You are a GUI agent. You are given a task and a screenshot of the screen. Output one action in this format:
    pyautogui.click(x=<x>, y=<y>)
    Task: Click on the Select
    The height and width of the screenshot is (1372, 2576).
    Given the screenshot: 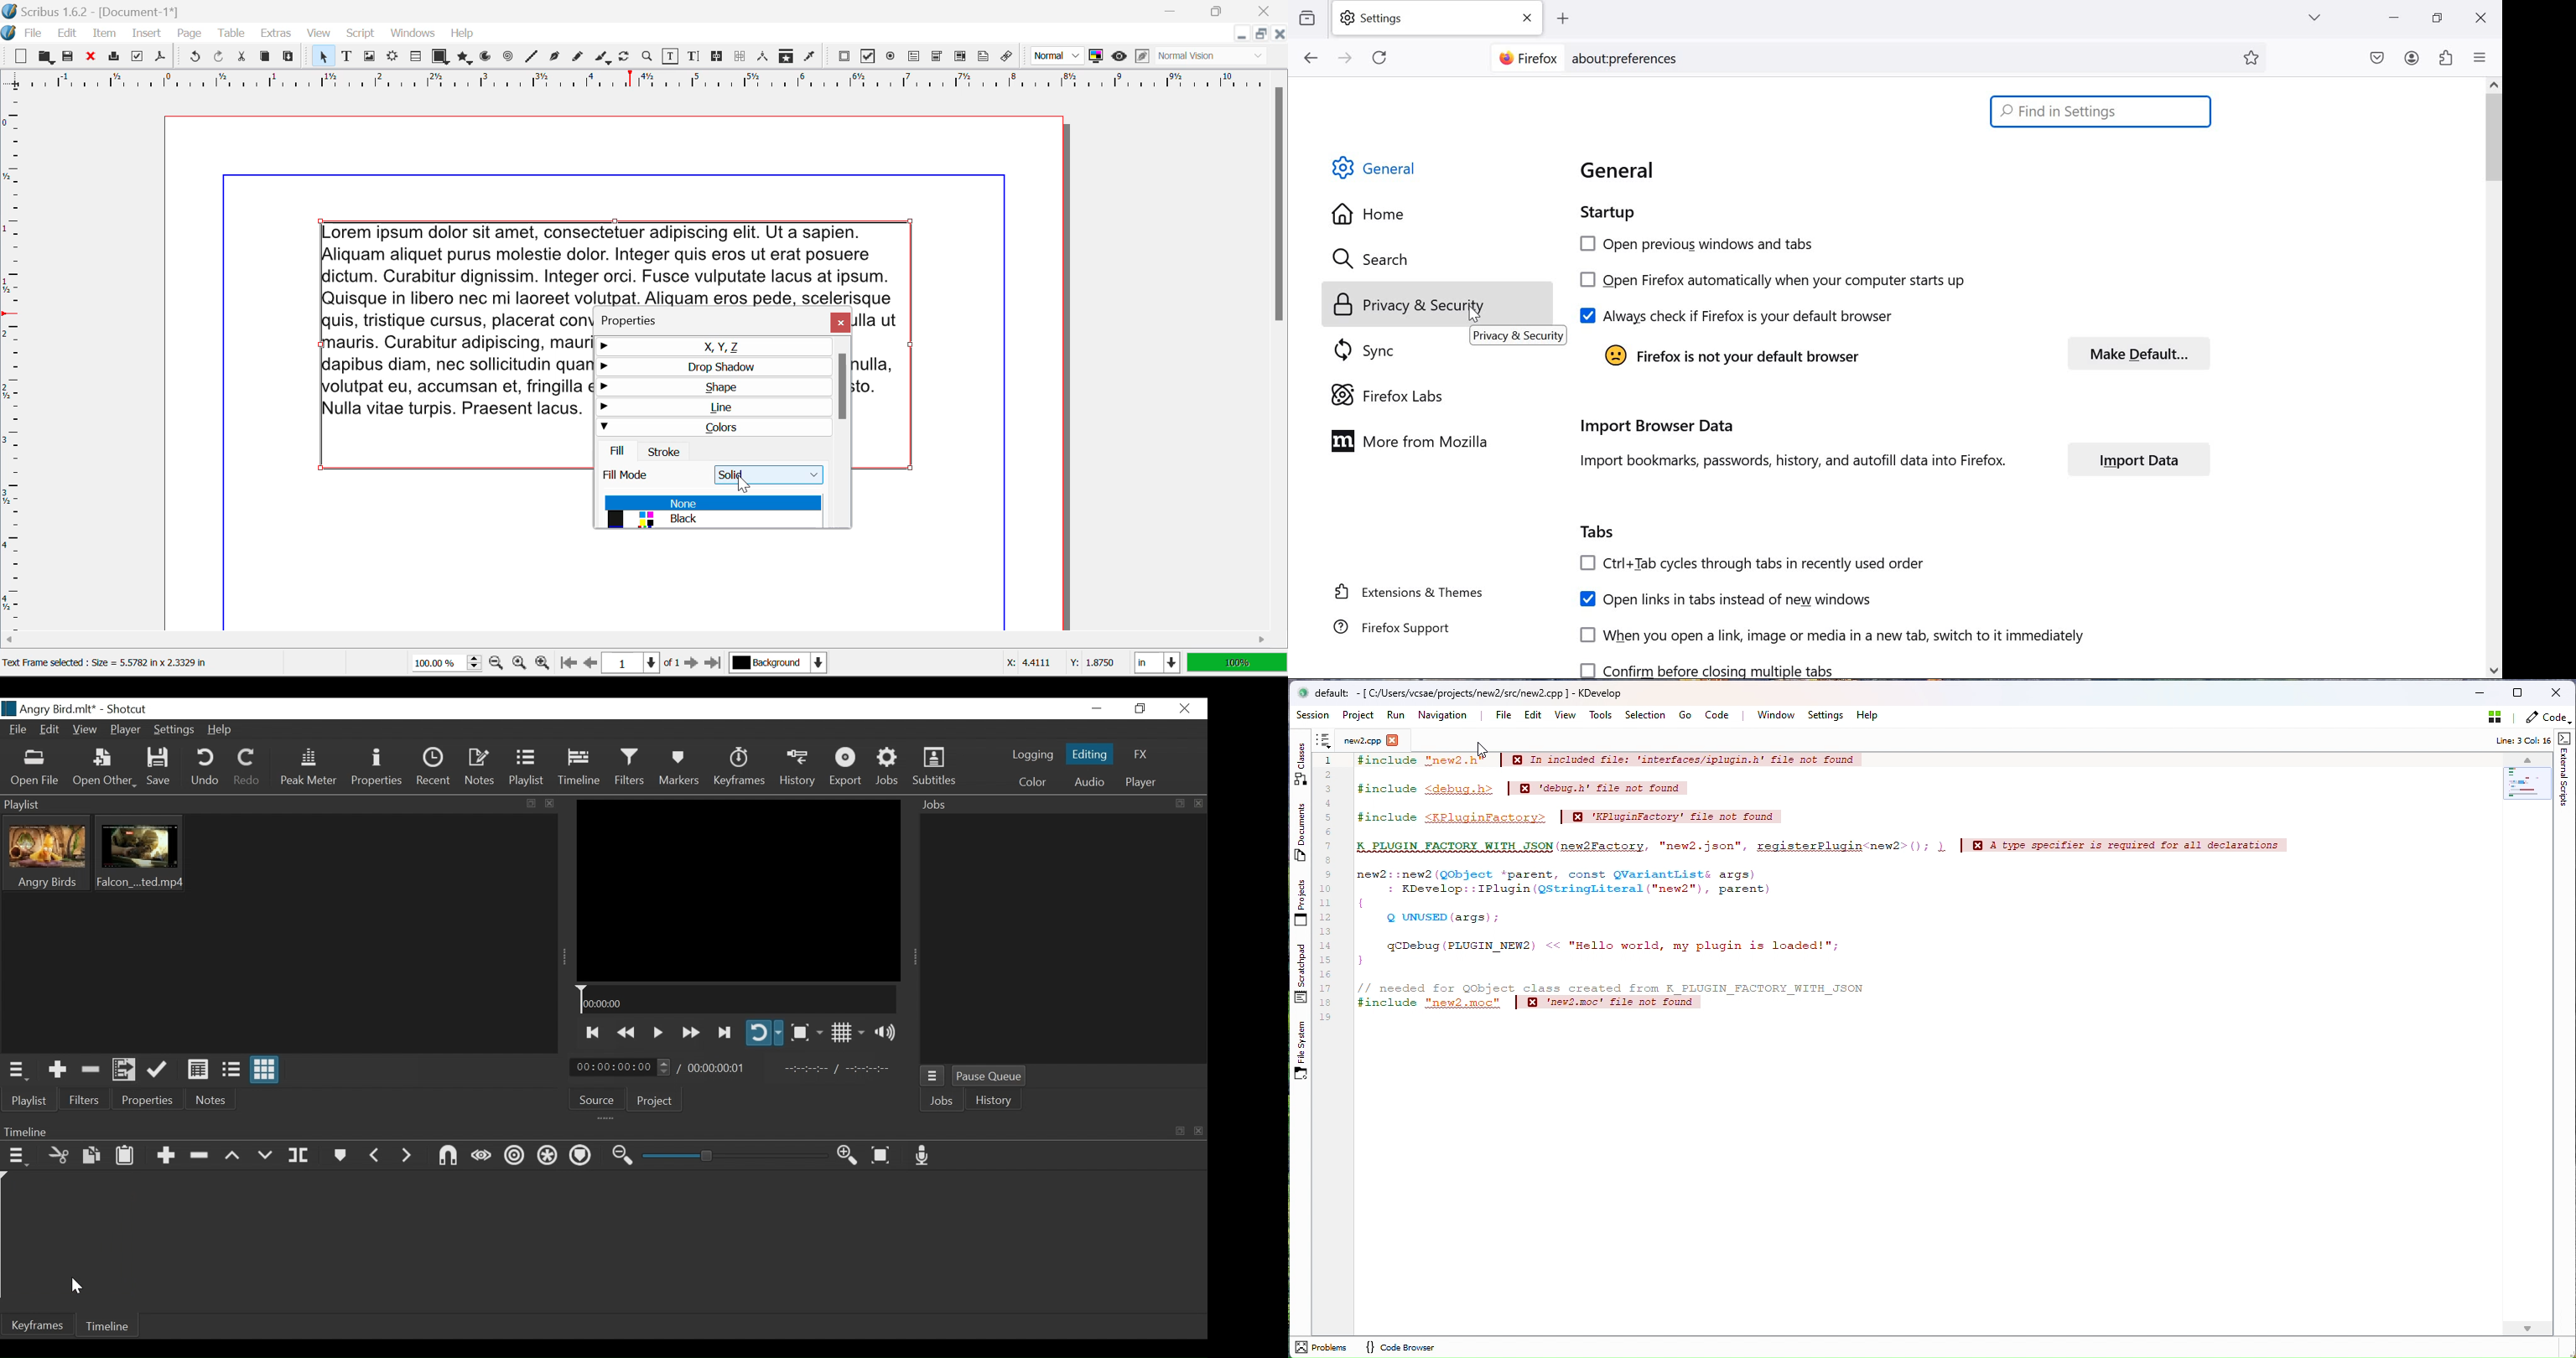 What is the action you would take?
    pyautogui.click(x=322, y=56)
    